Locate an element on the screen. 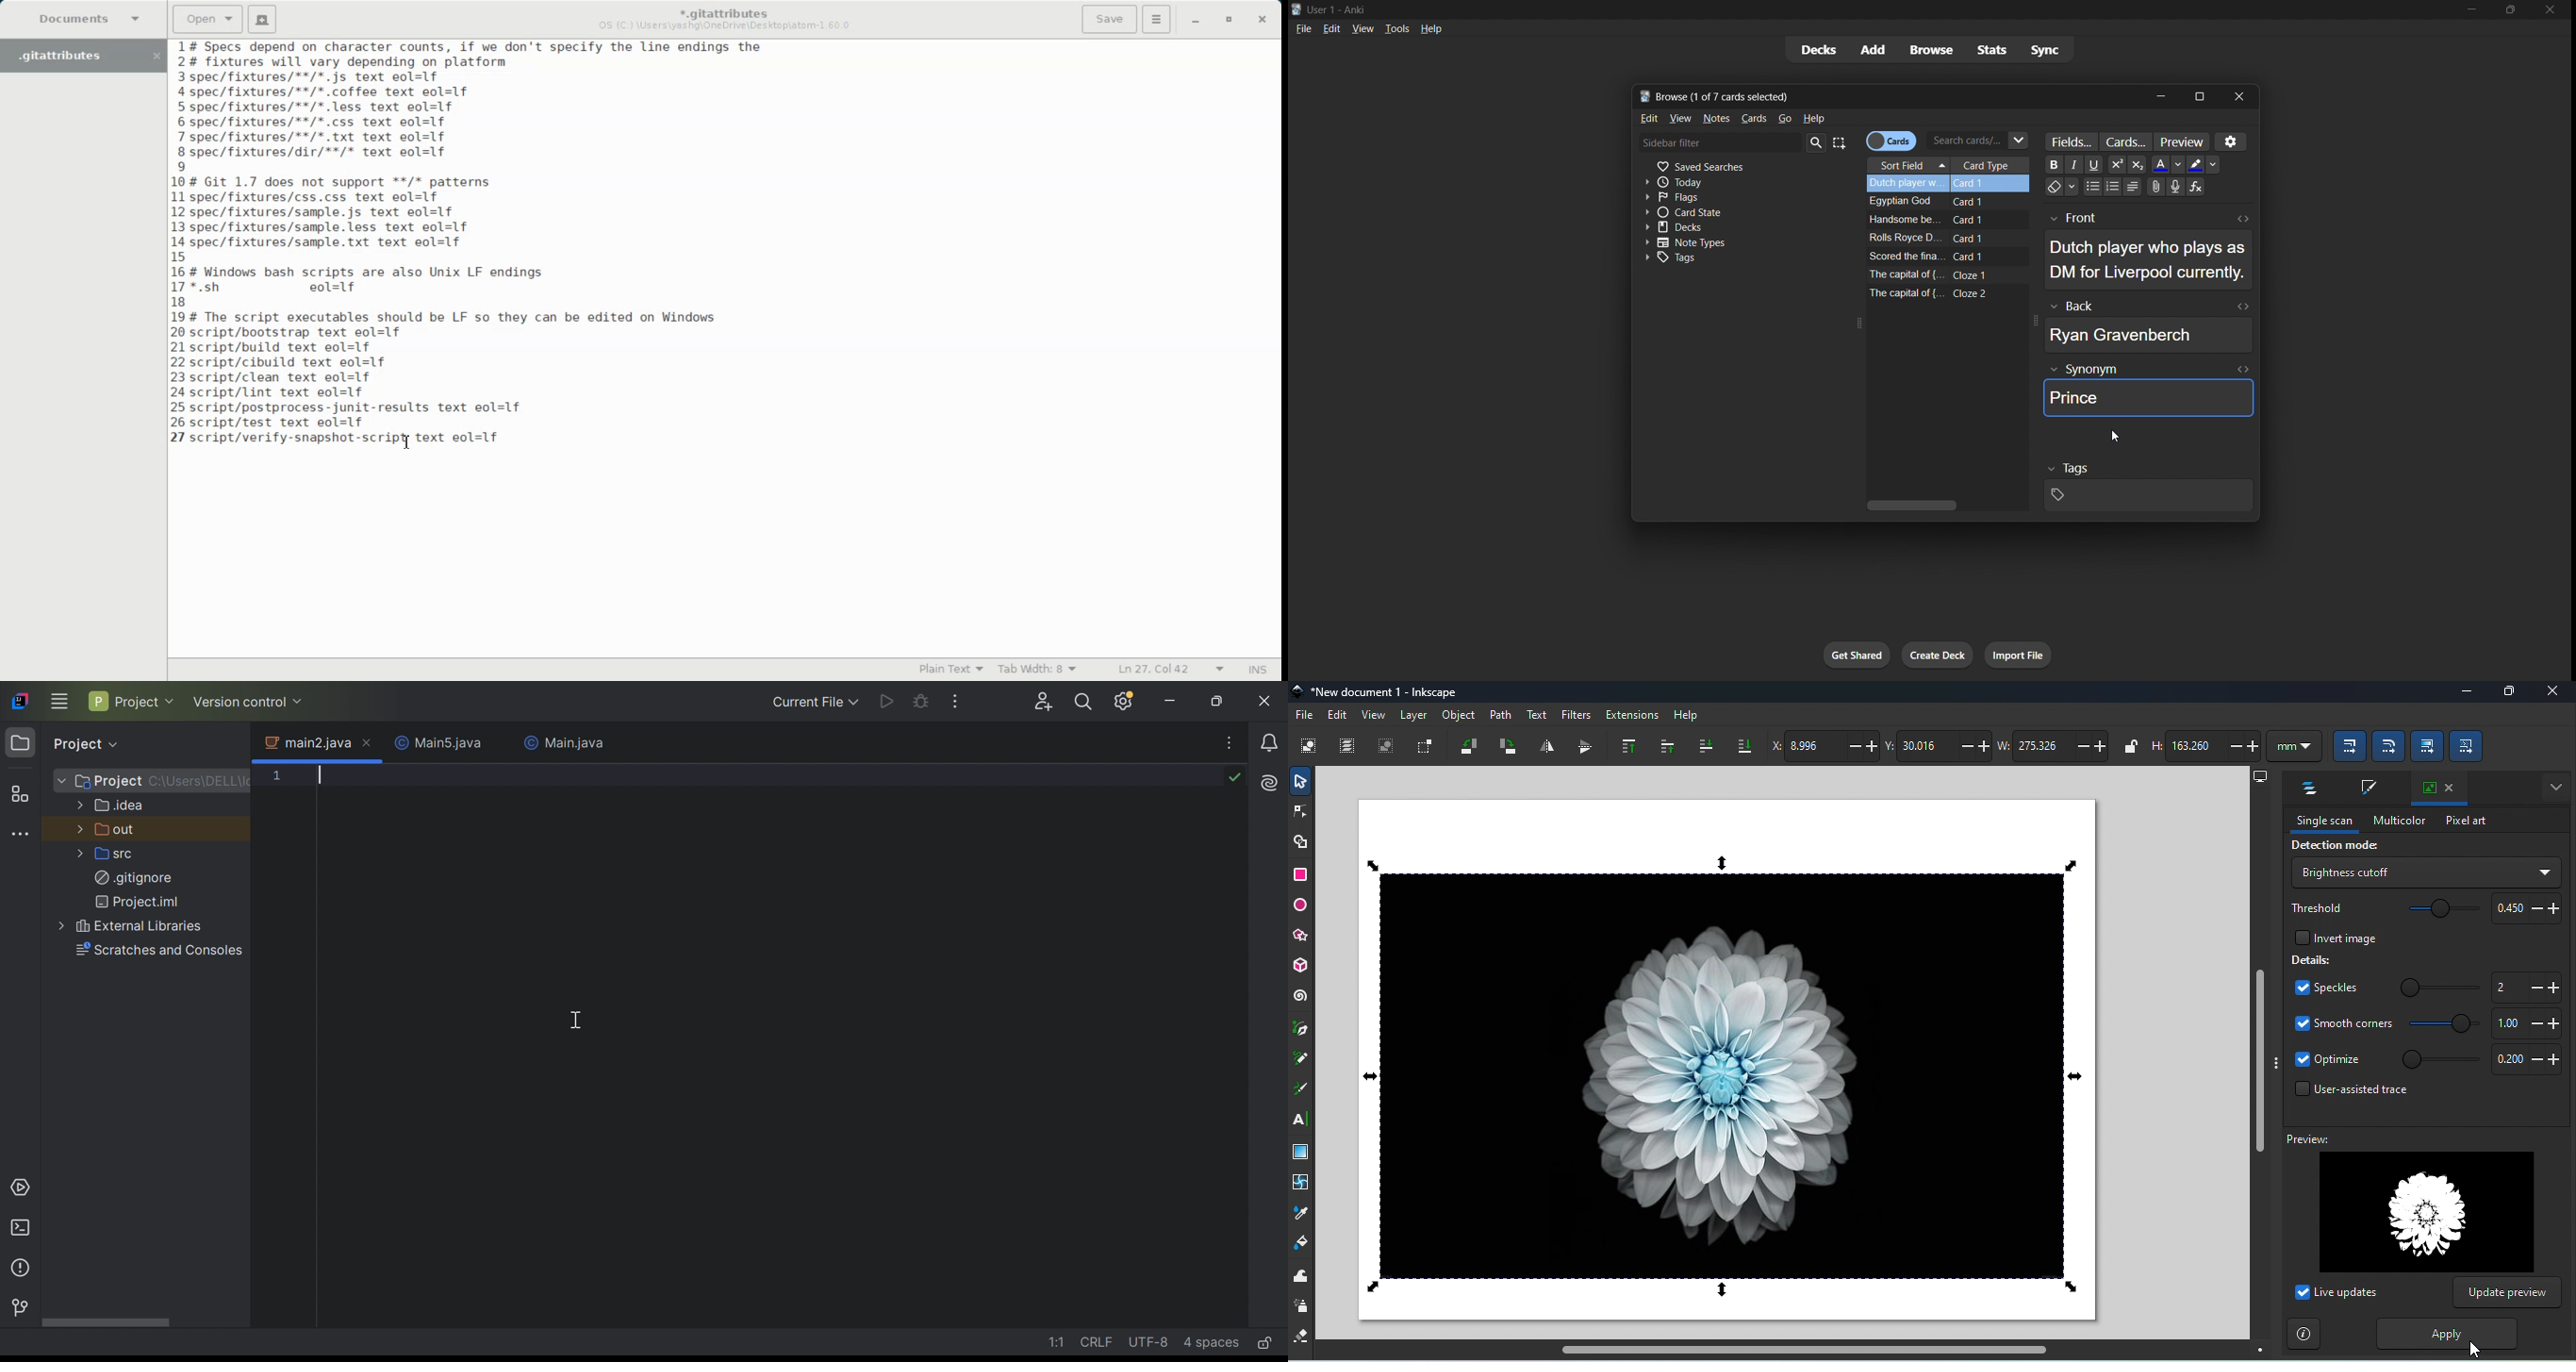 Image resolution: width=2576 pixels, height=1372 pixels. Move patterns (in fill or stroke) along with the objects) is located at coordinates (2469, 747).